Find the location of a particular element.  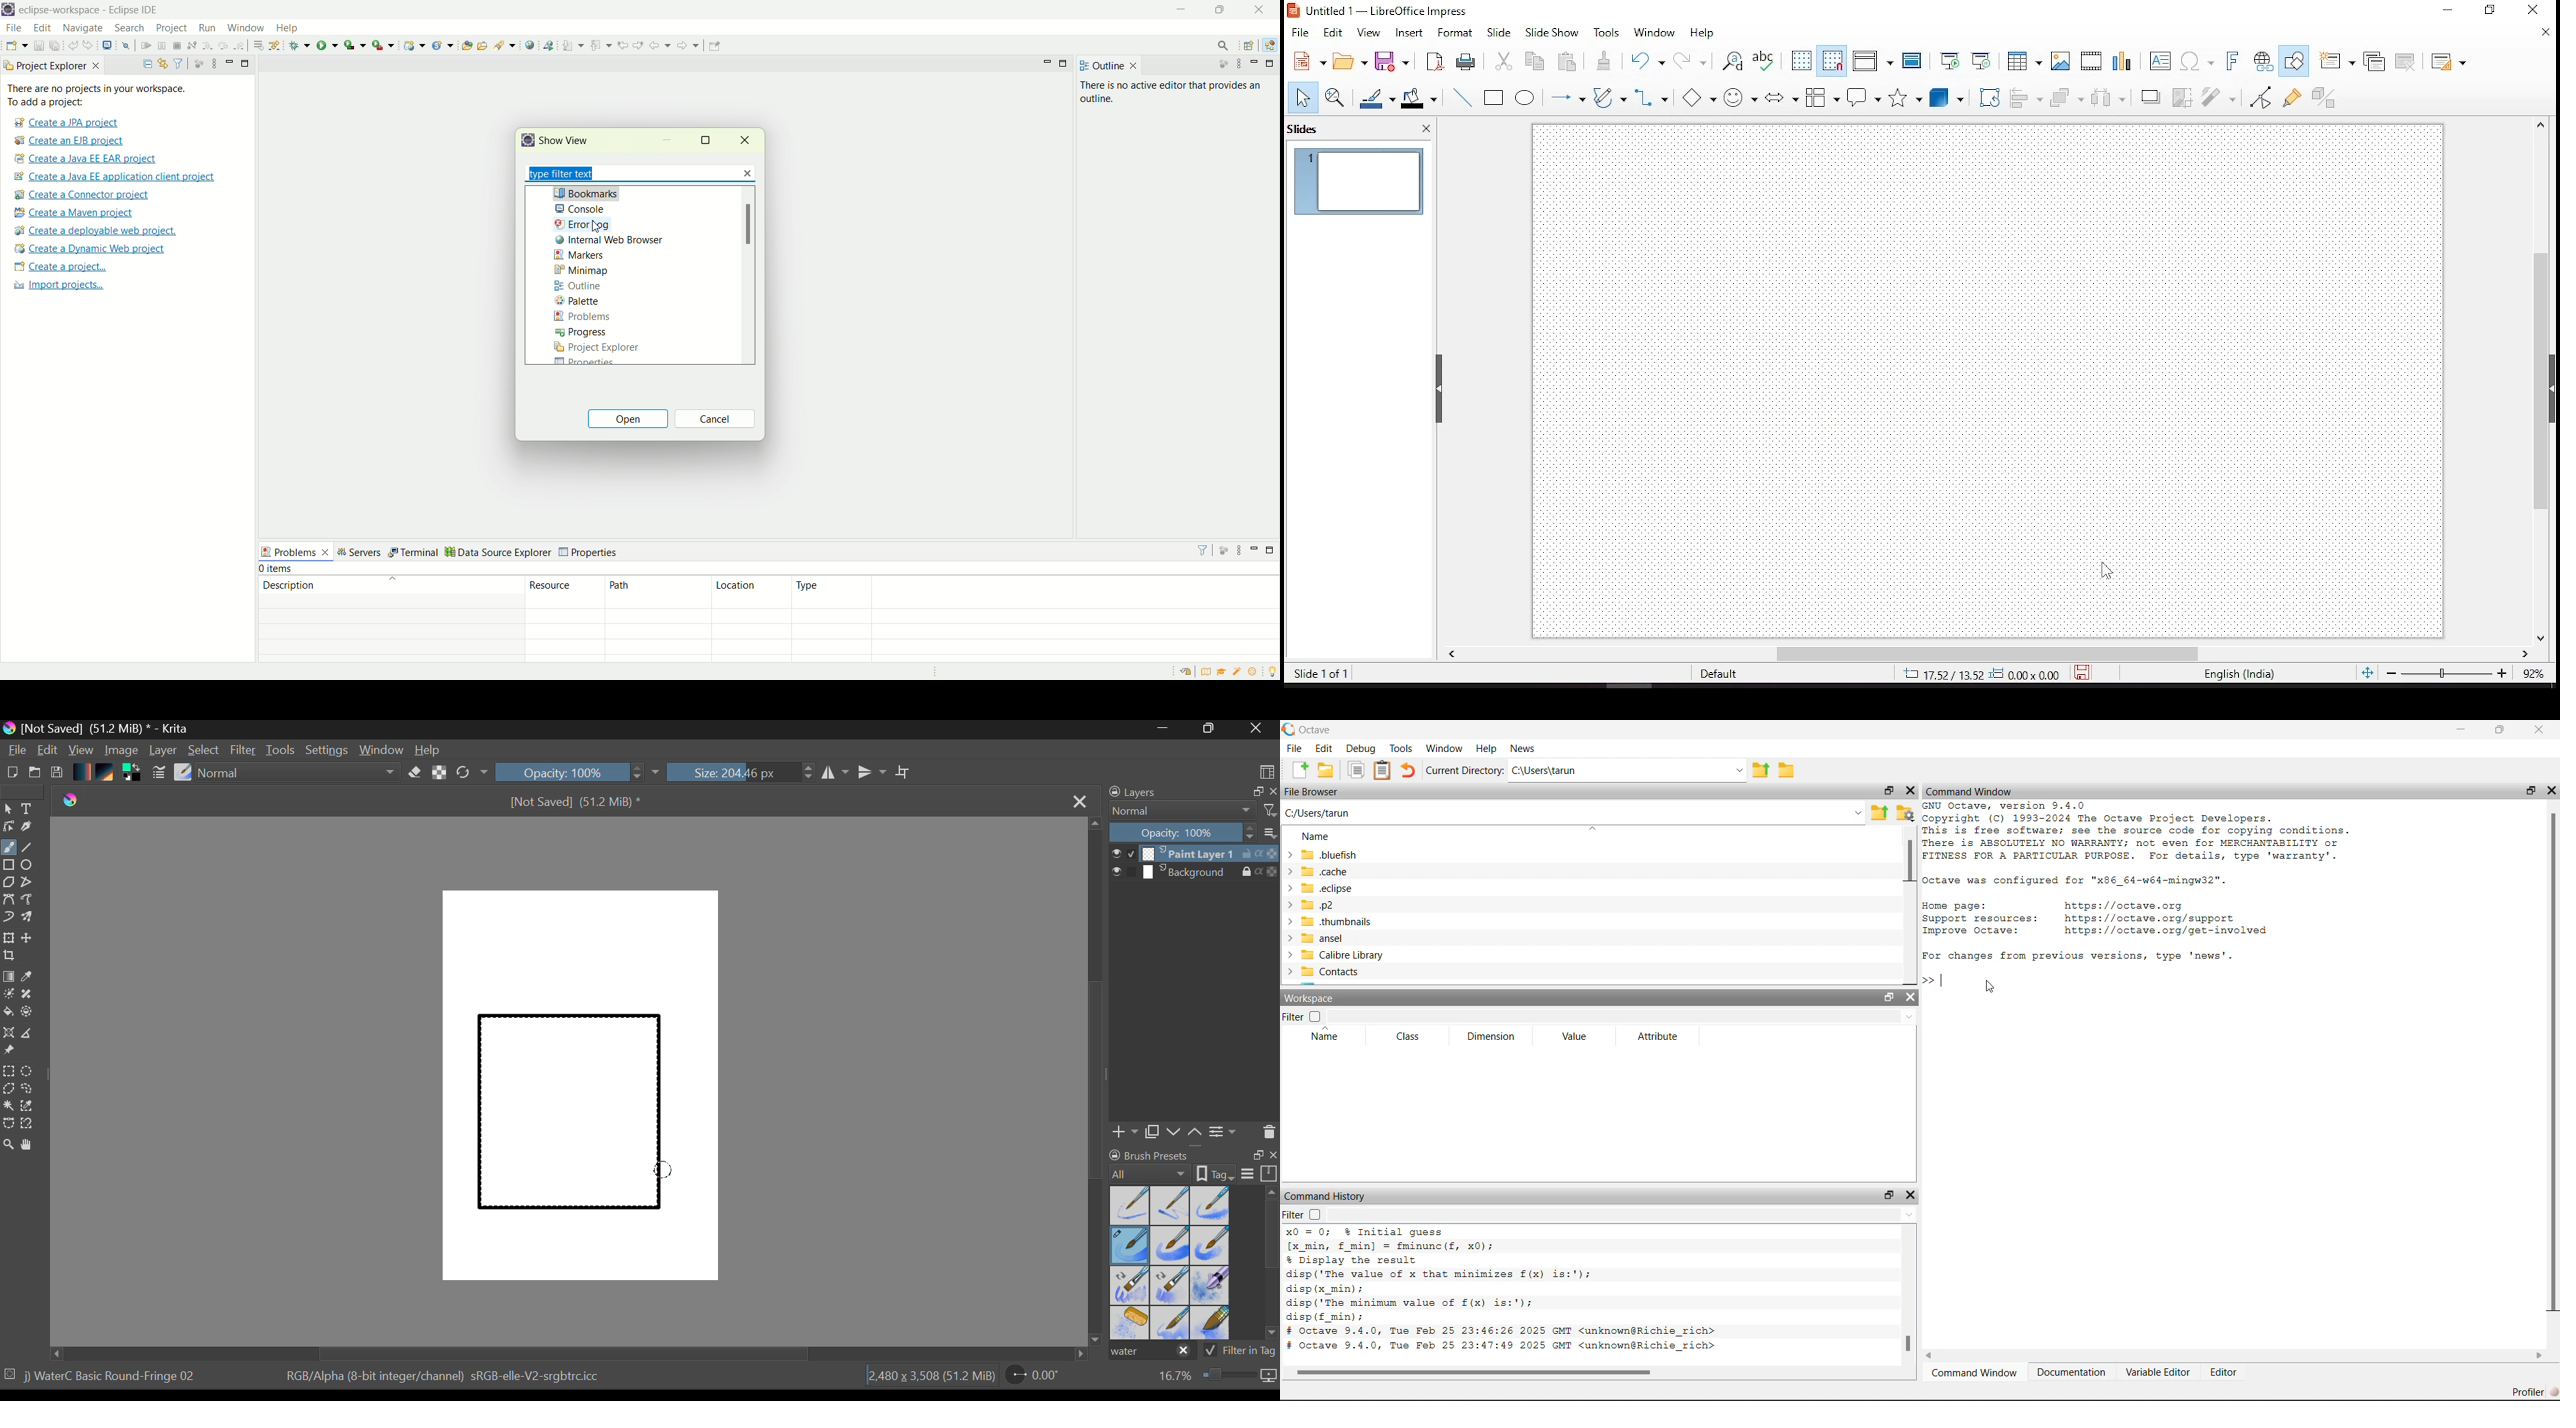

one directory up is located at coordinates (1879, 811).